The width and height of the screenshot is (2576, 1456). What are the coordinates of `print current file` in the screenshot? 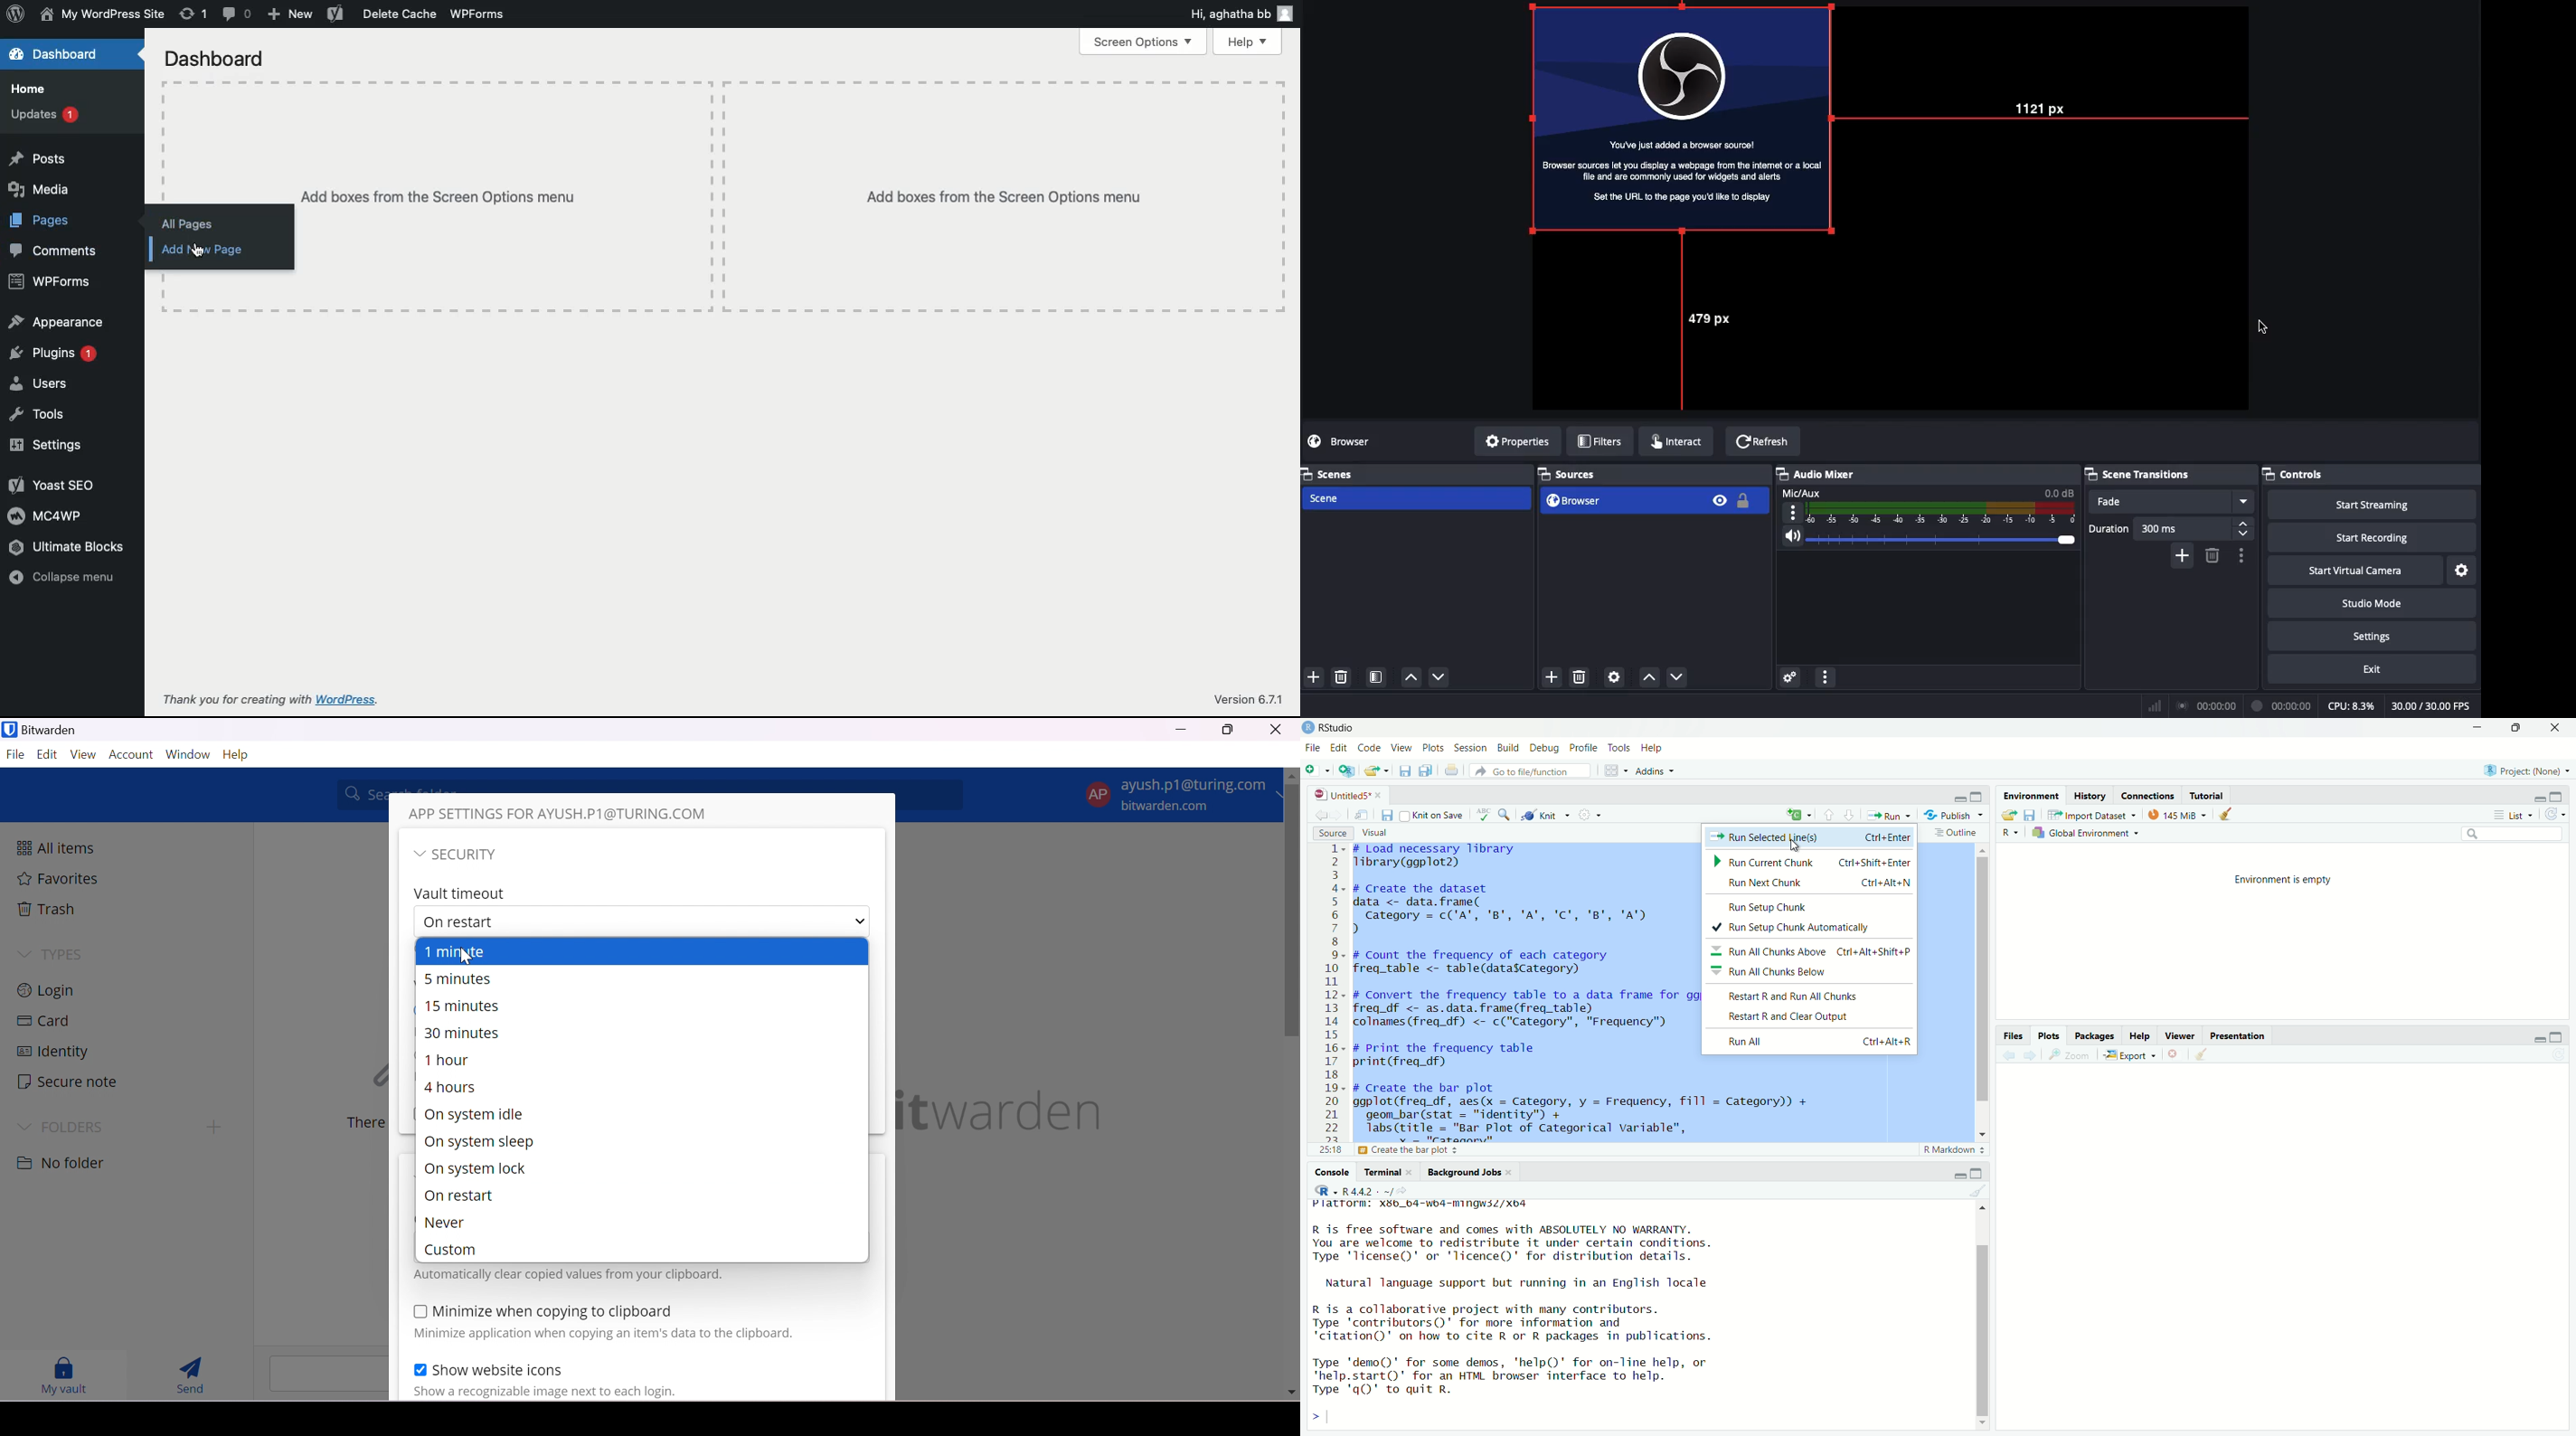 It's located at (1454, 771).